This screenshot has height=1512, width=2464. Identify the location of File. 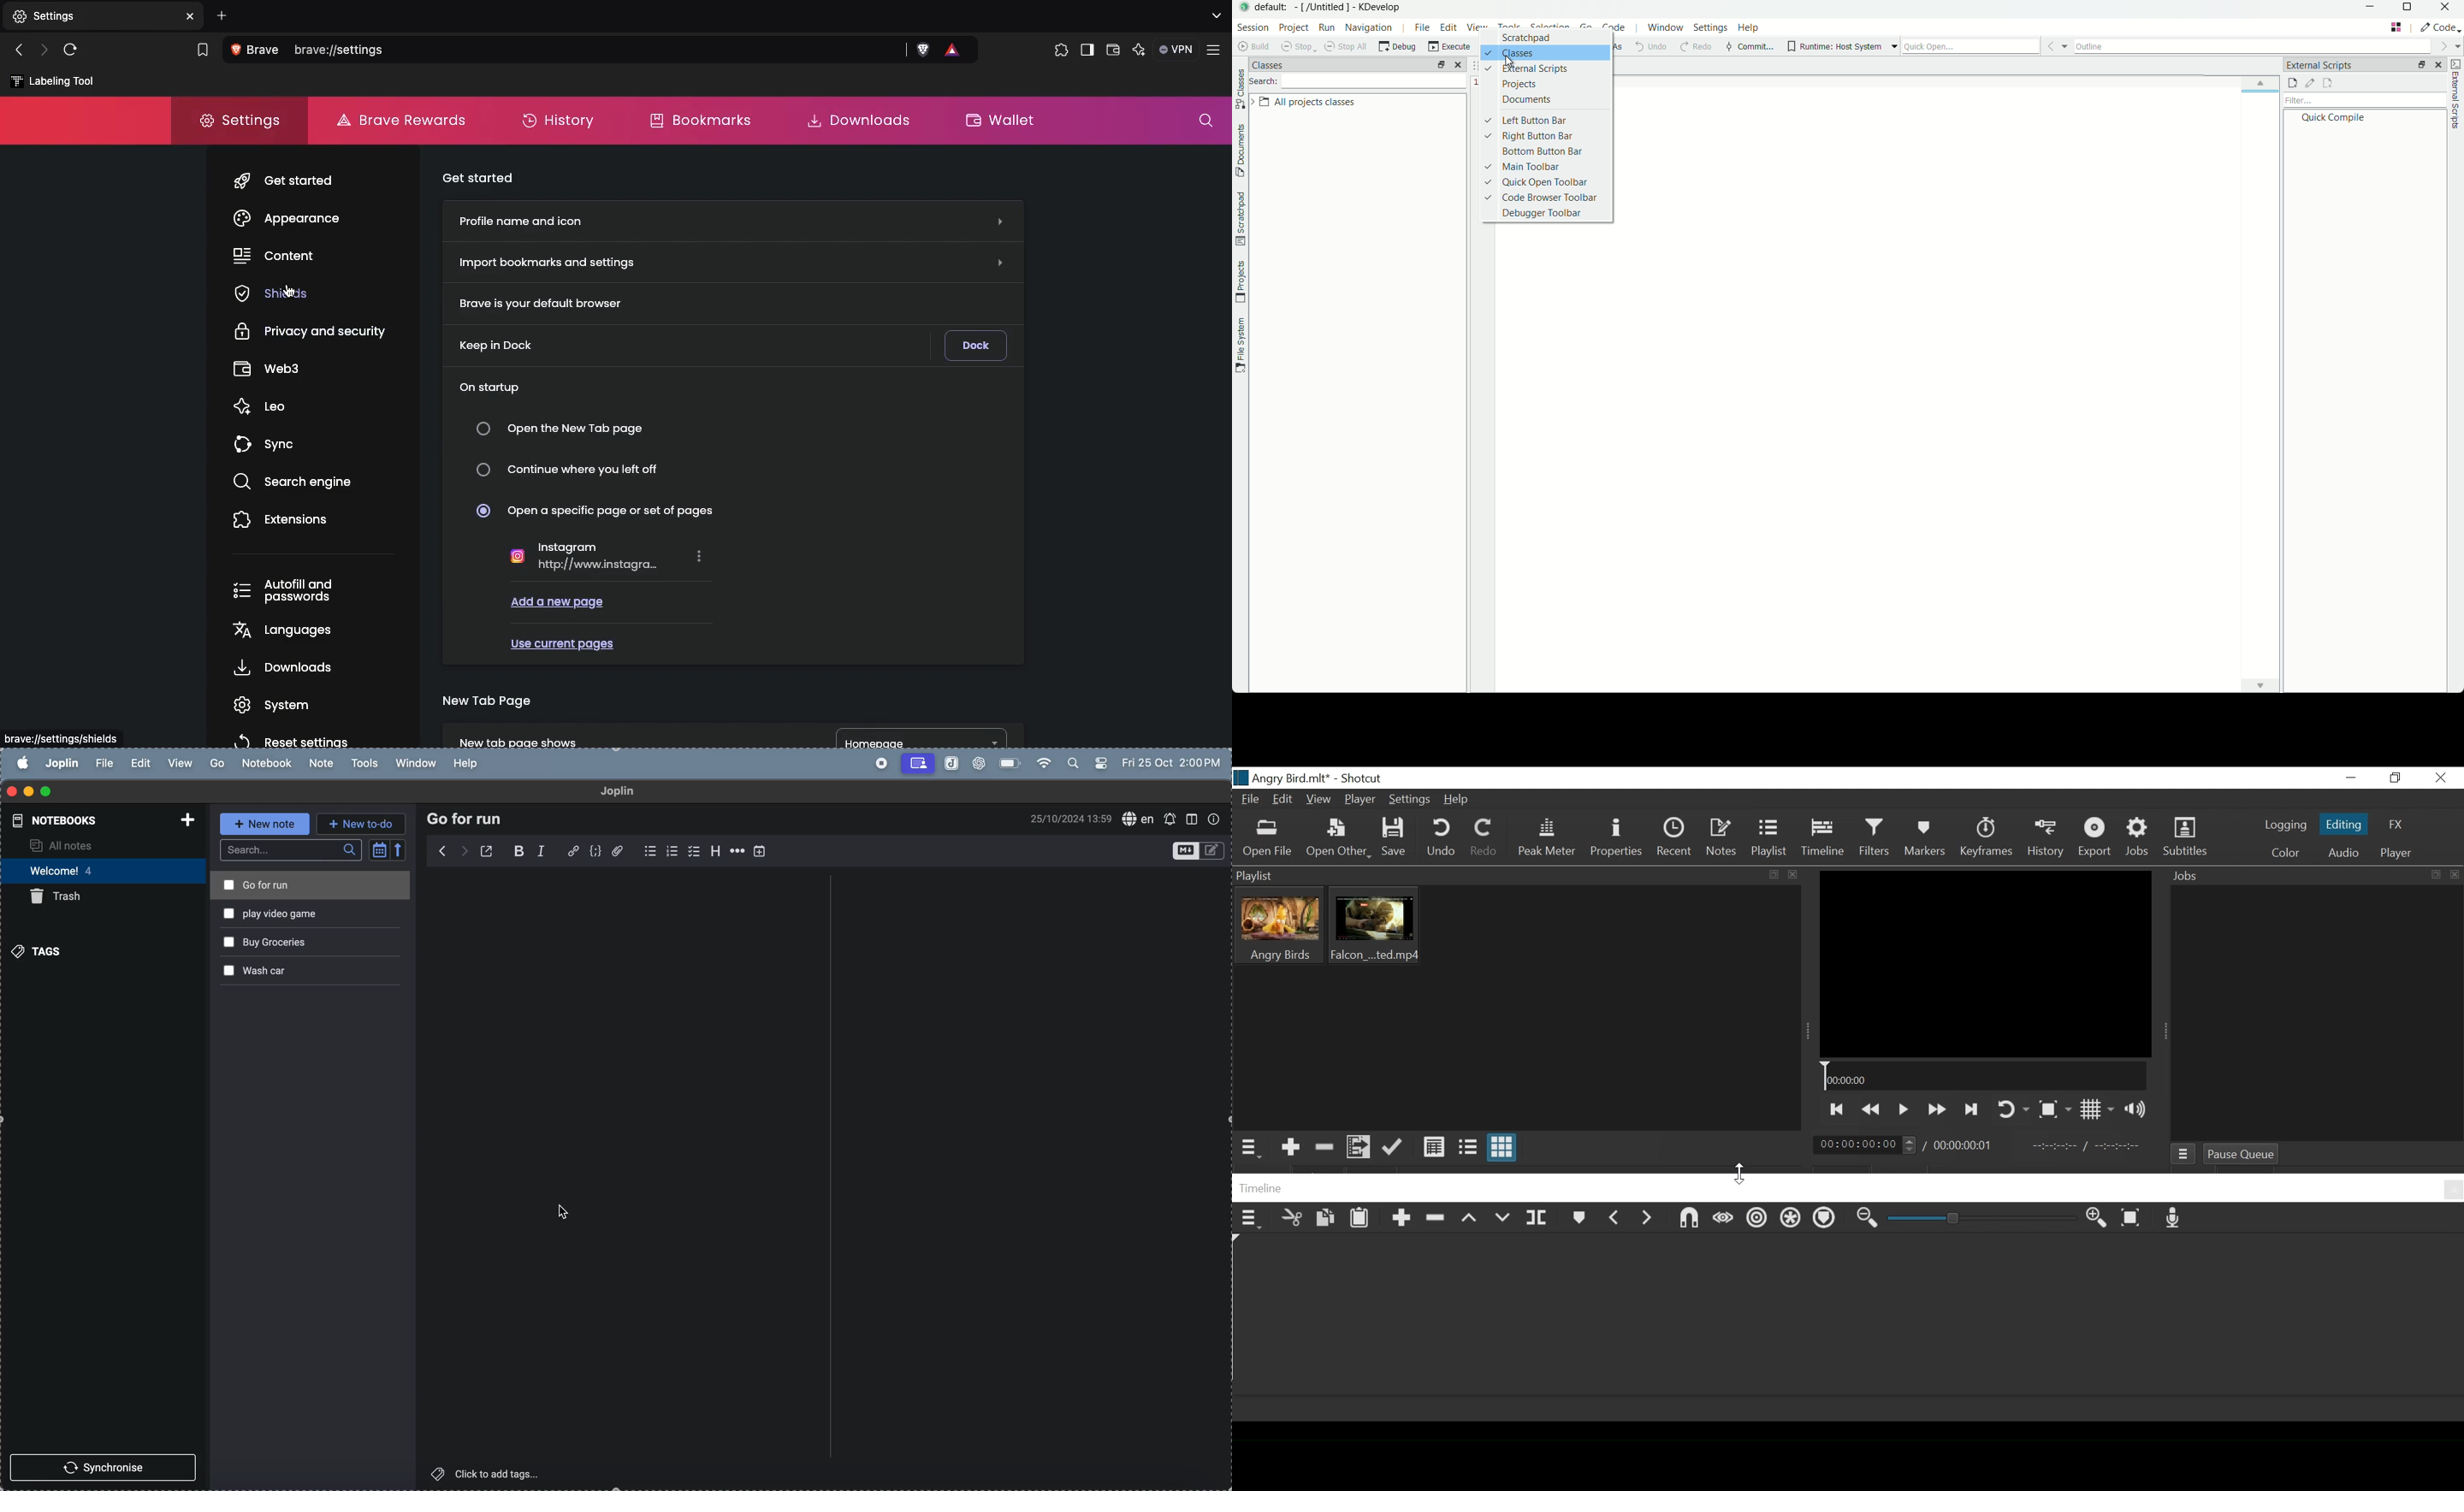
(1250, 801).